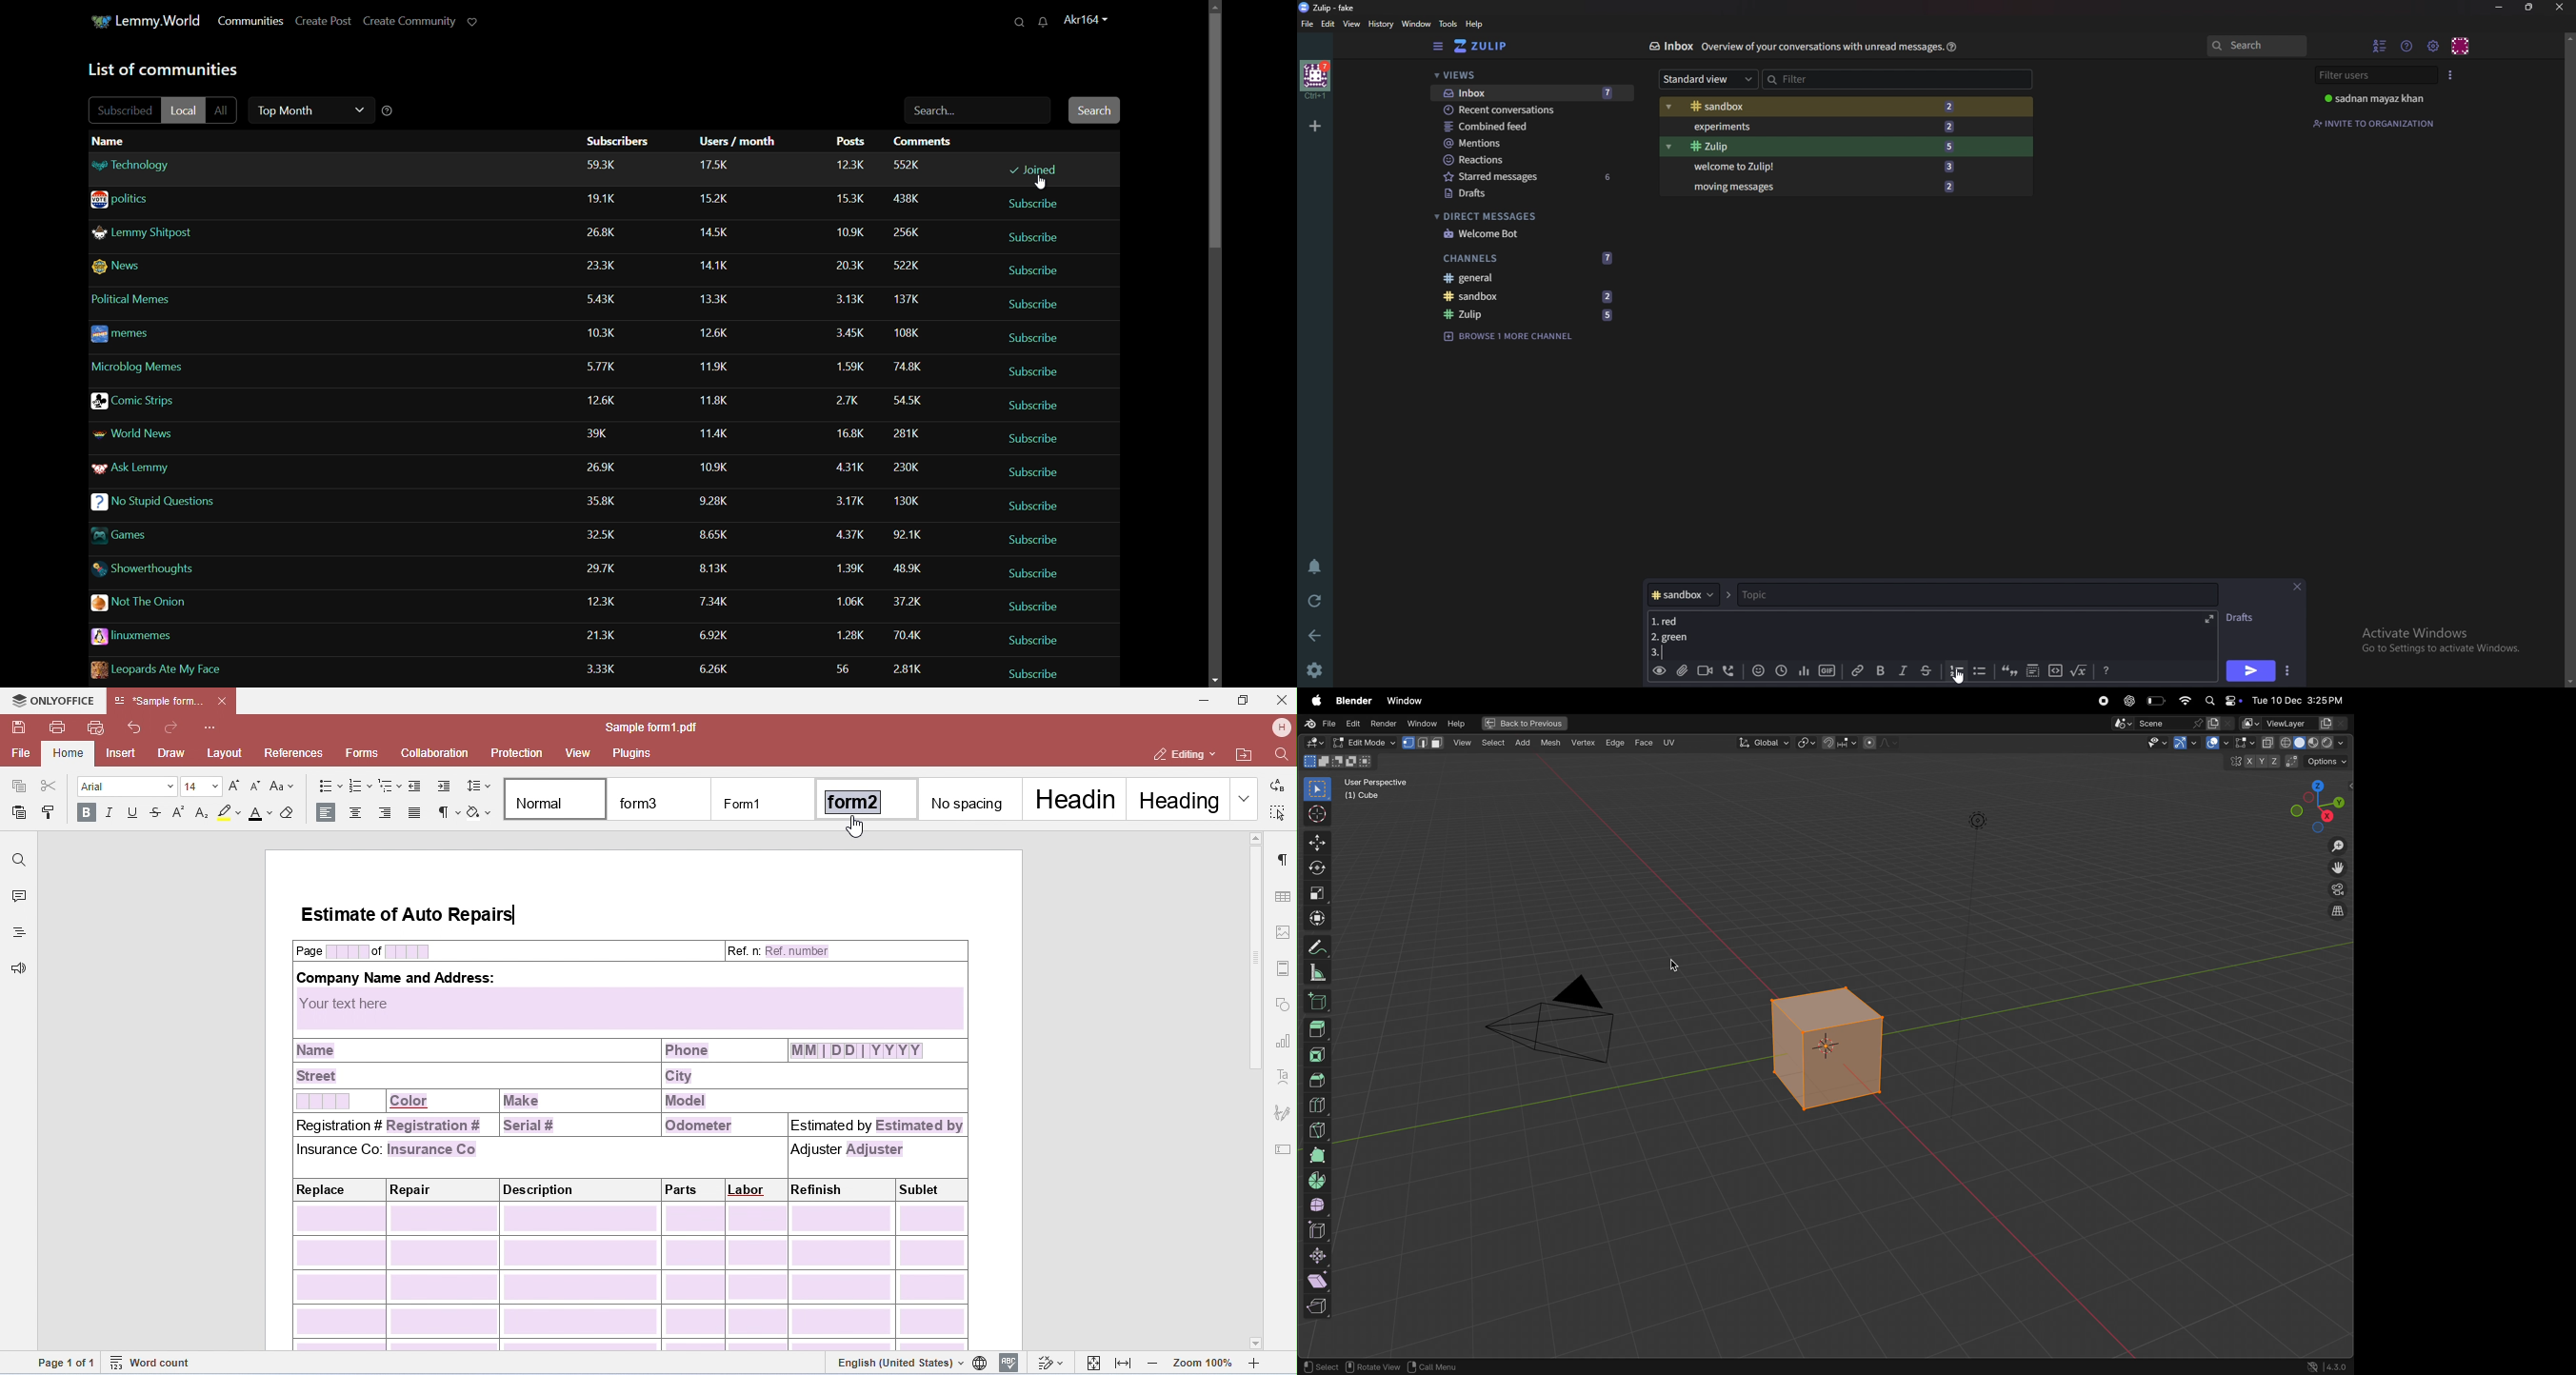  Describe the element at coordinates (1042, 637) in the screenshot. I see `subscribe/unsubscribe` at that location.